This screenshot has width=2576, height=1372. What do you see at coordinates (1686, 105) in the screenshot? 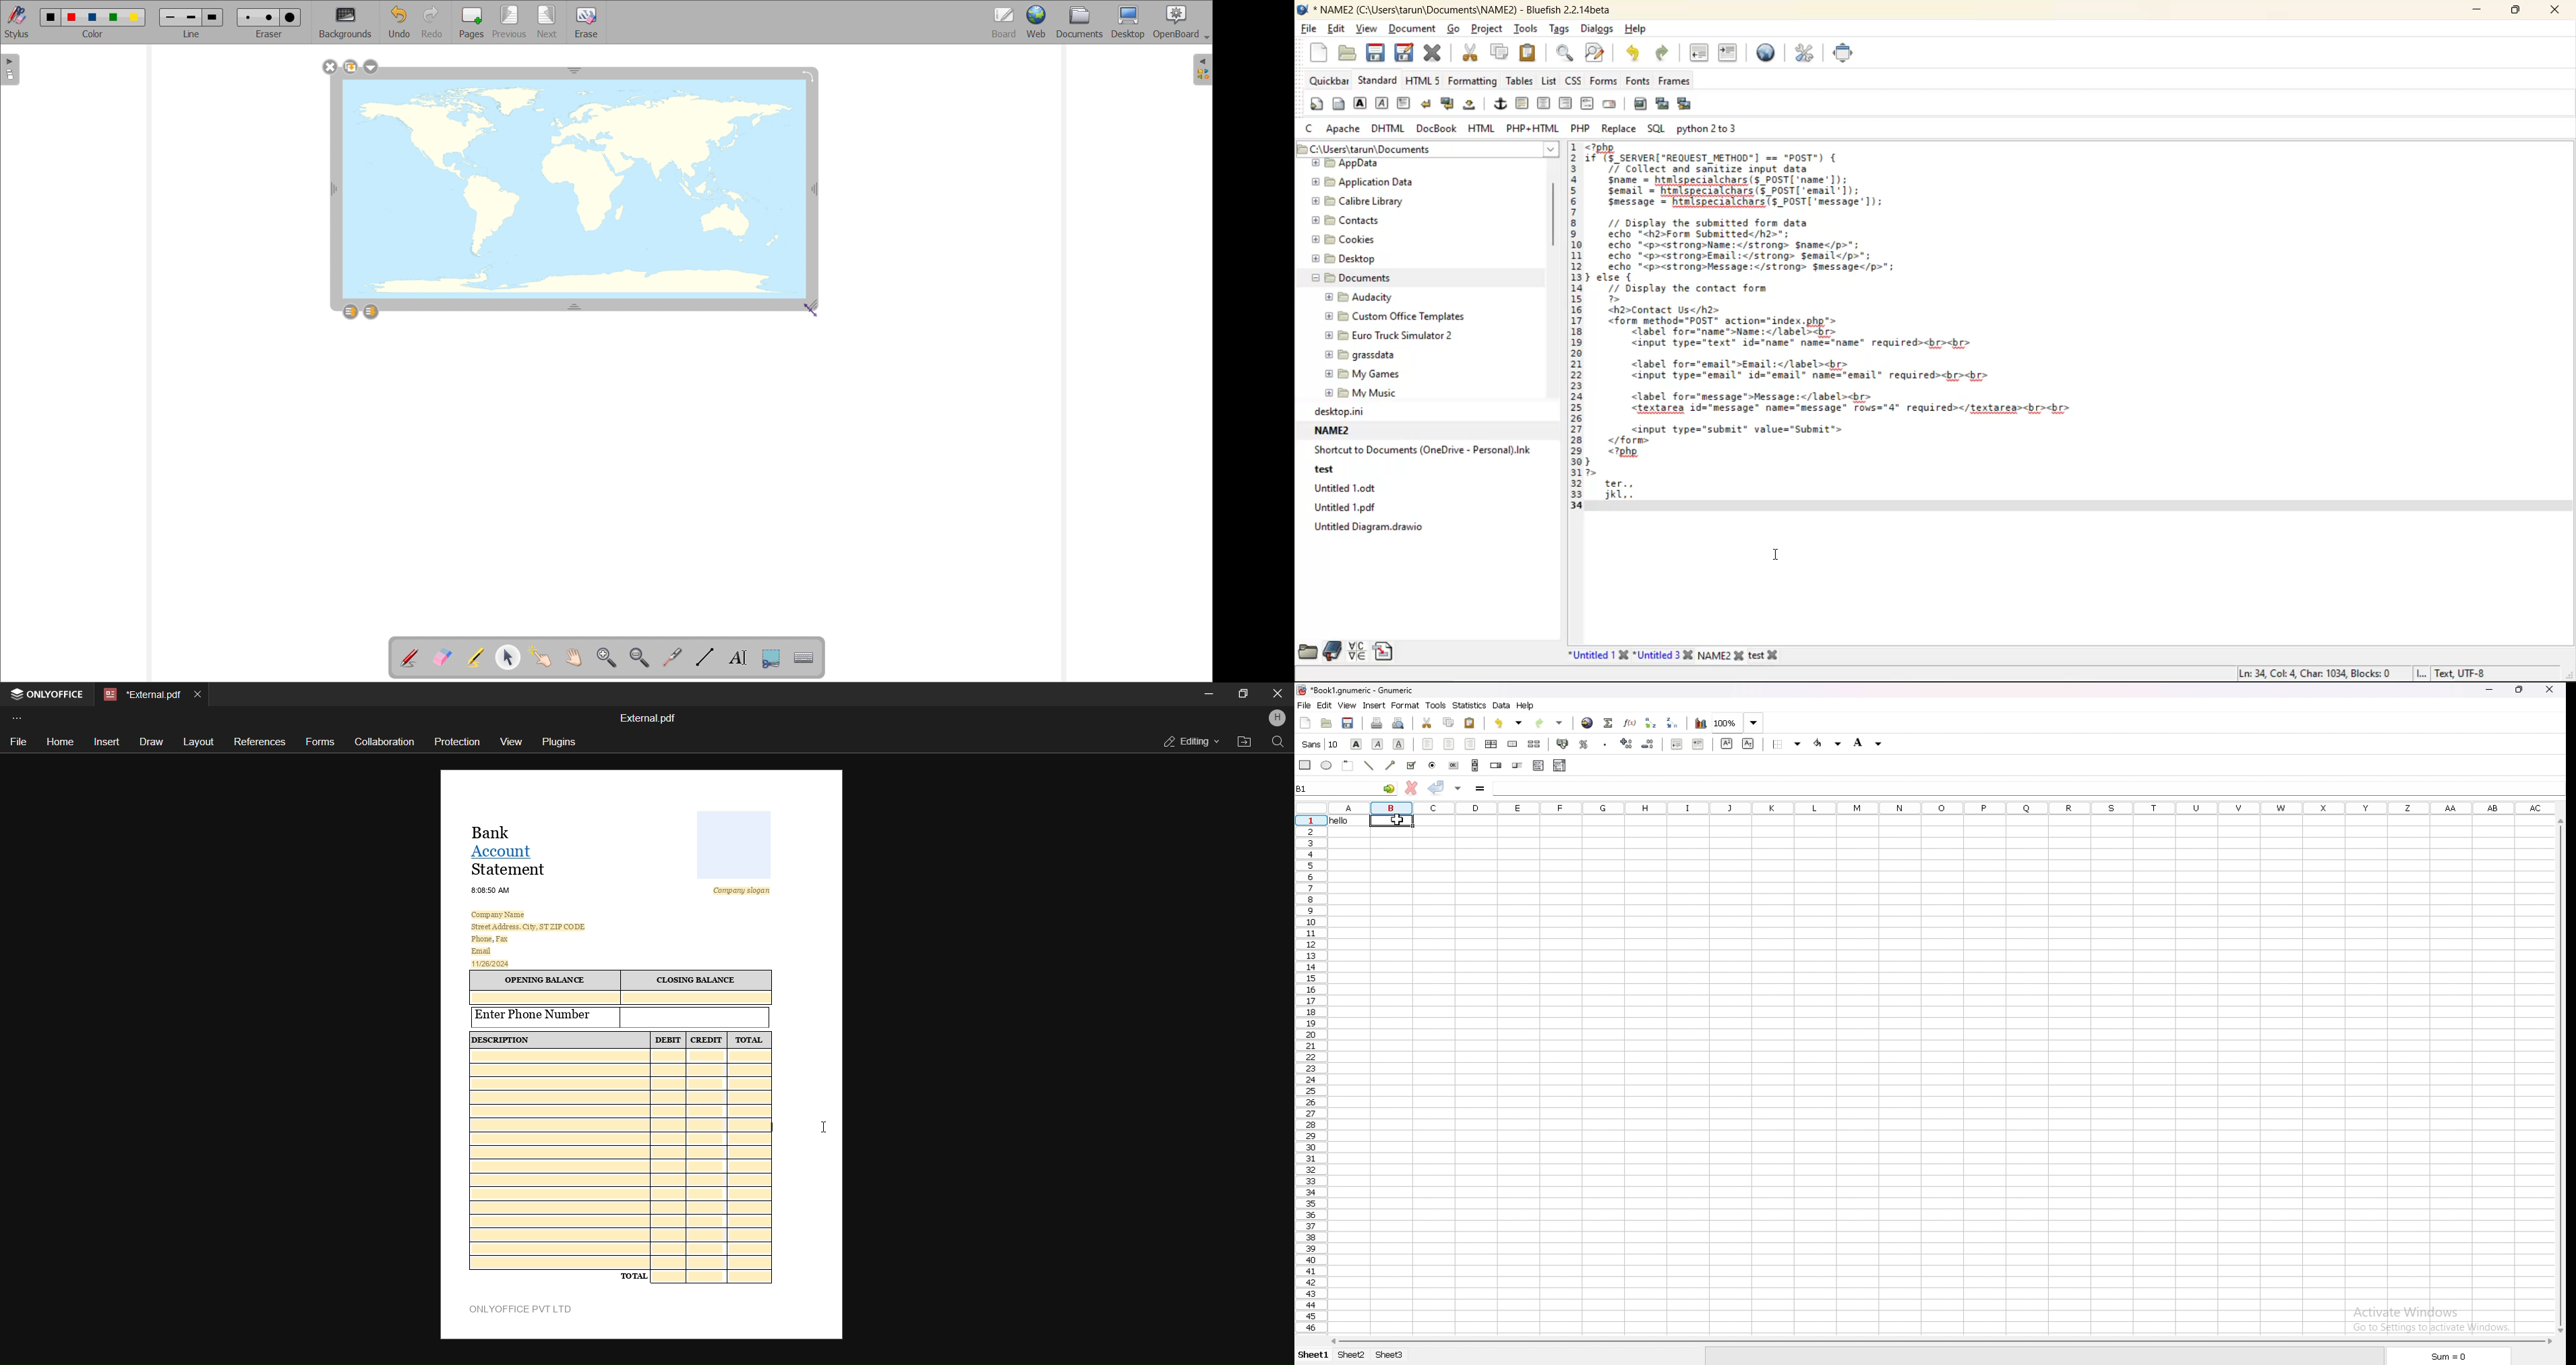
I see `insert multiple thumbnail` at bounding box center [1686, 105].